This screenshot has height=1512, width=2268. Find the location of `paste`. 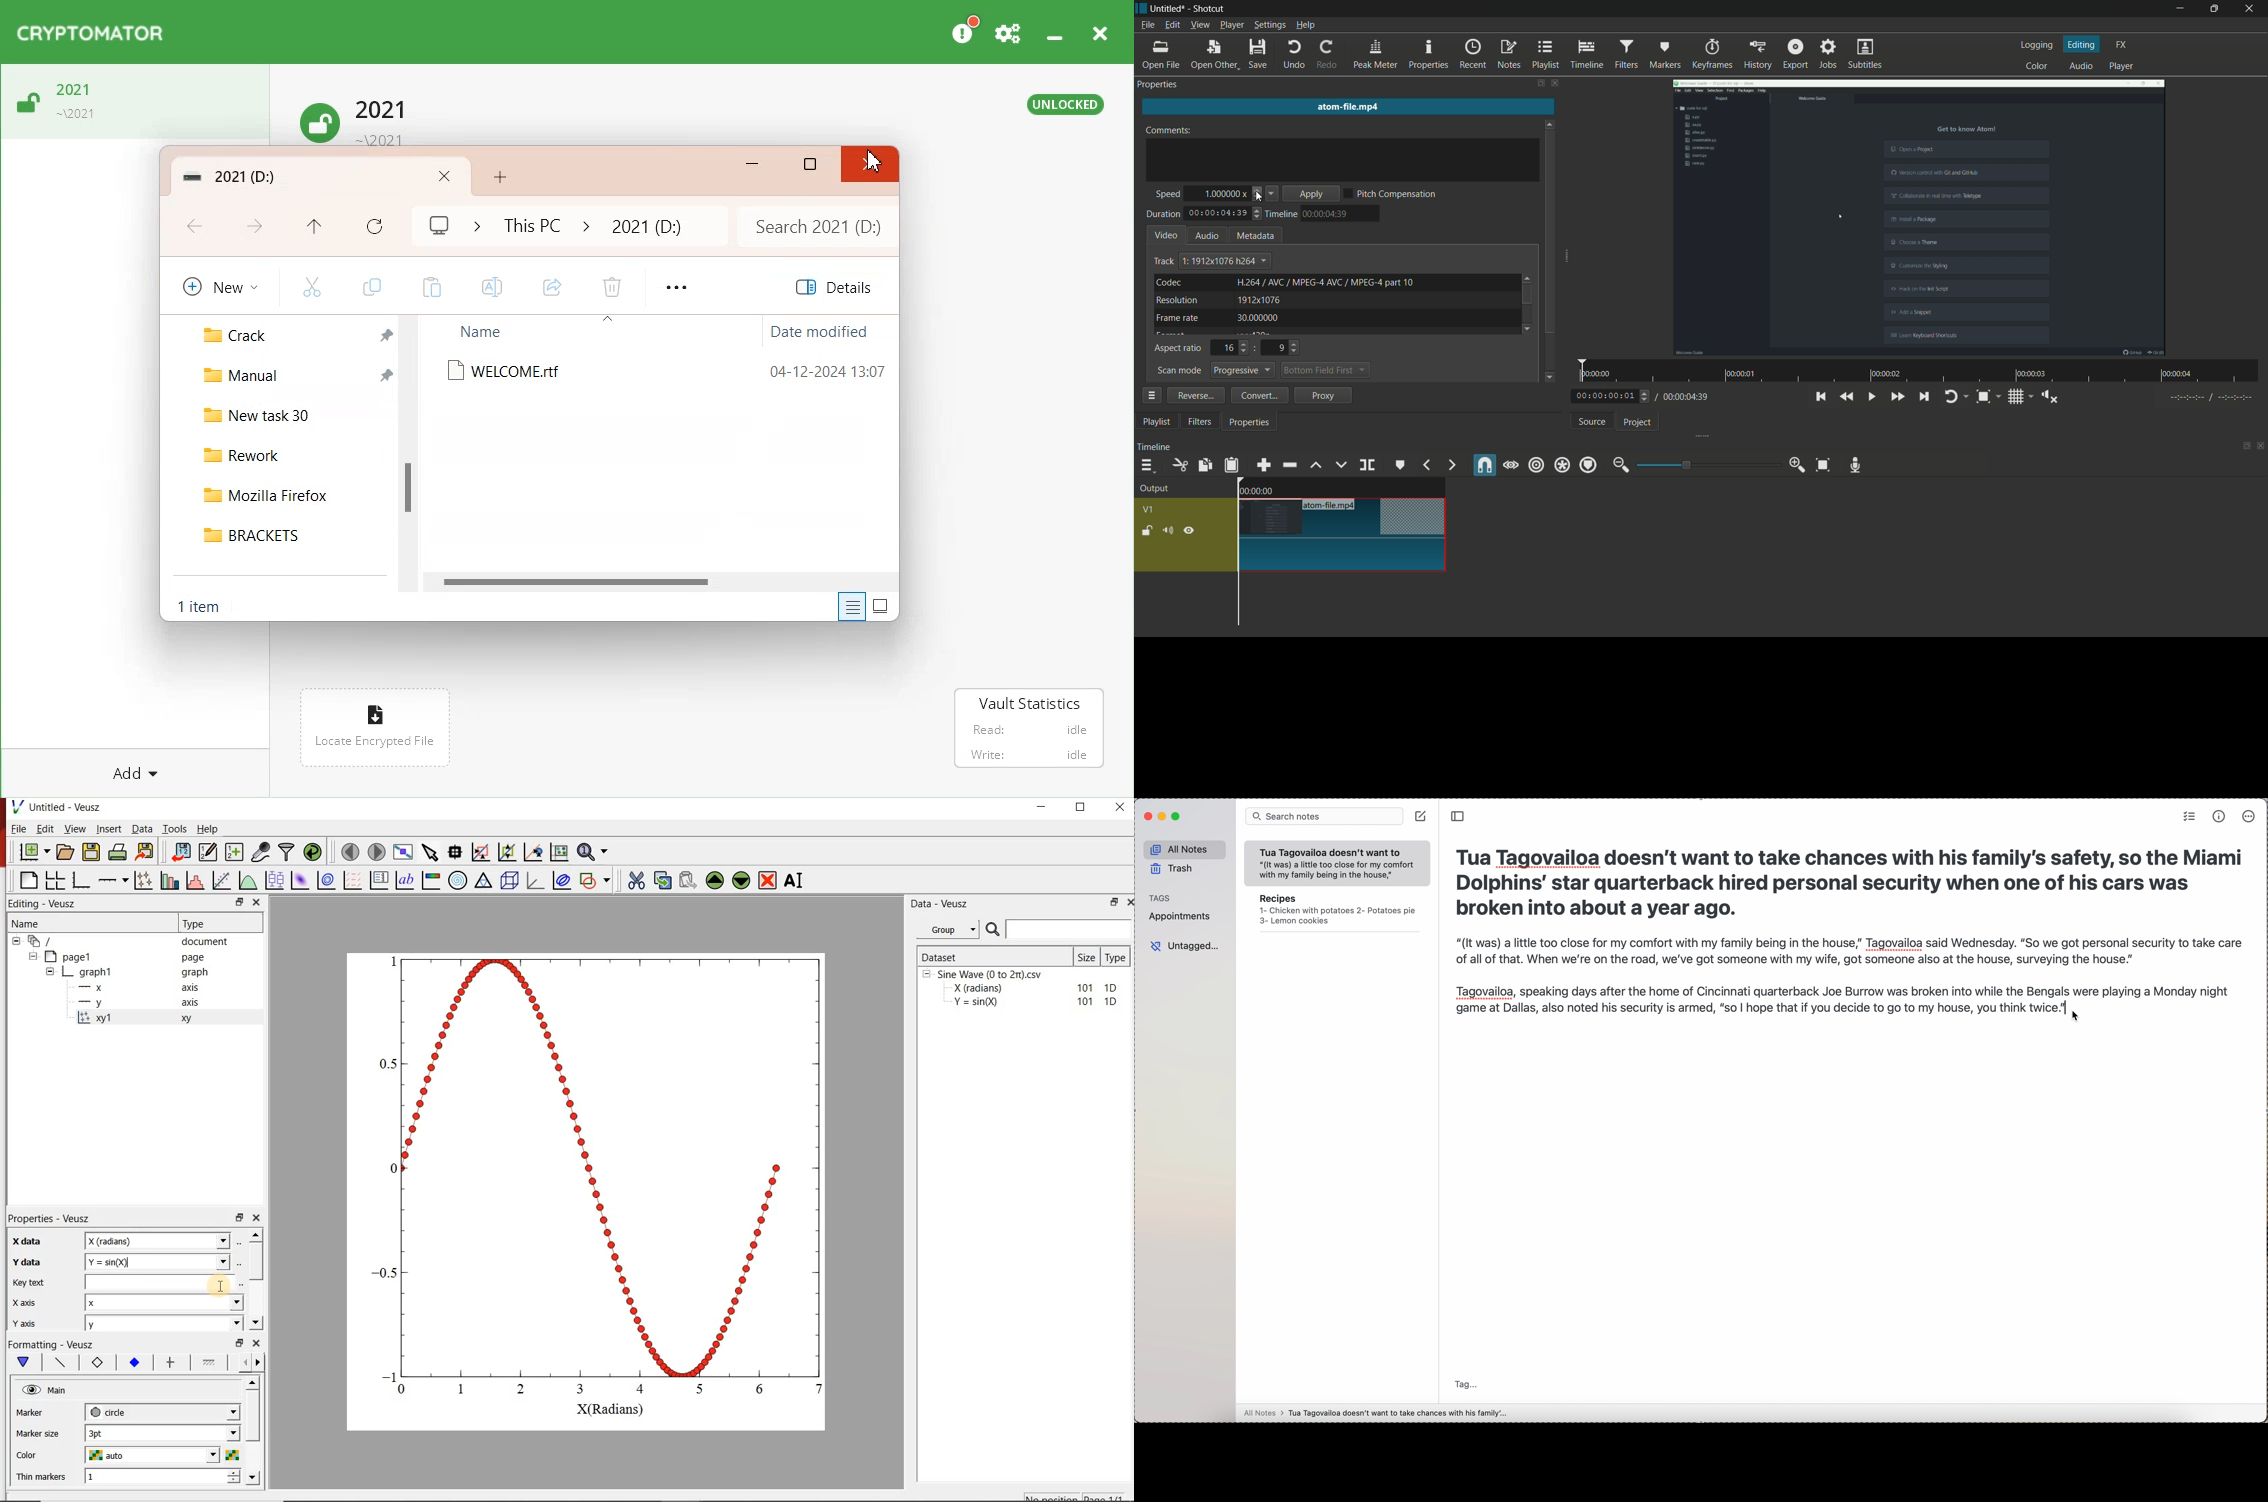

paste is located at coordinates (1231, 465).